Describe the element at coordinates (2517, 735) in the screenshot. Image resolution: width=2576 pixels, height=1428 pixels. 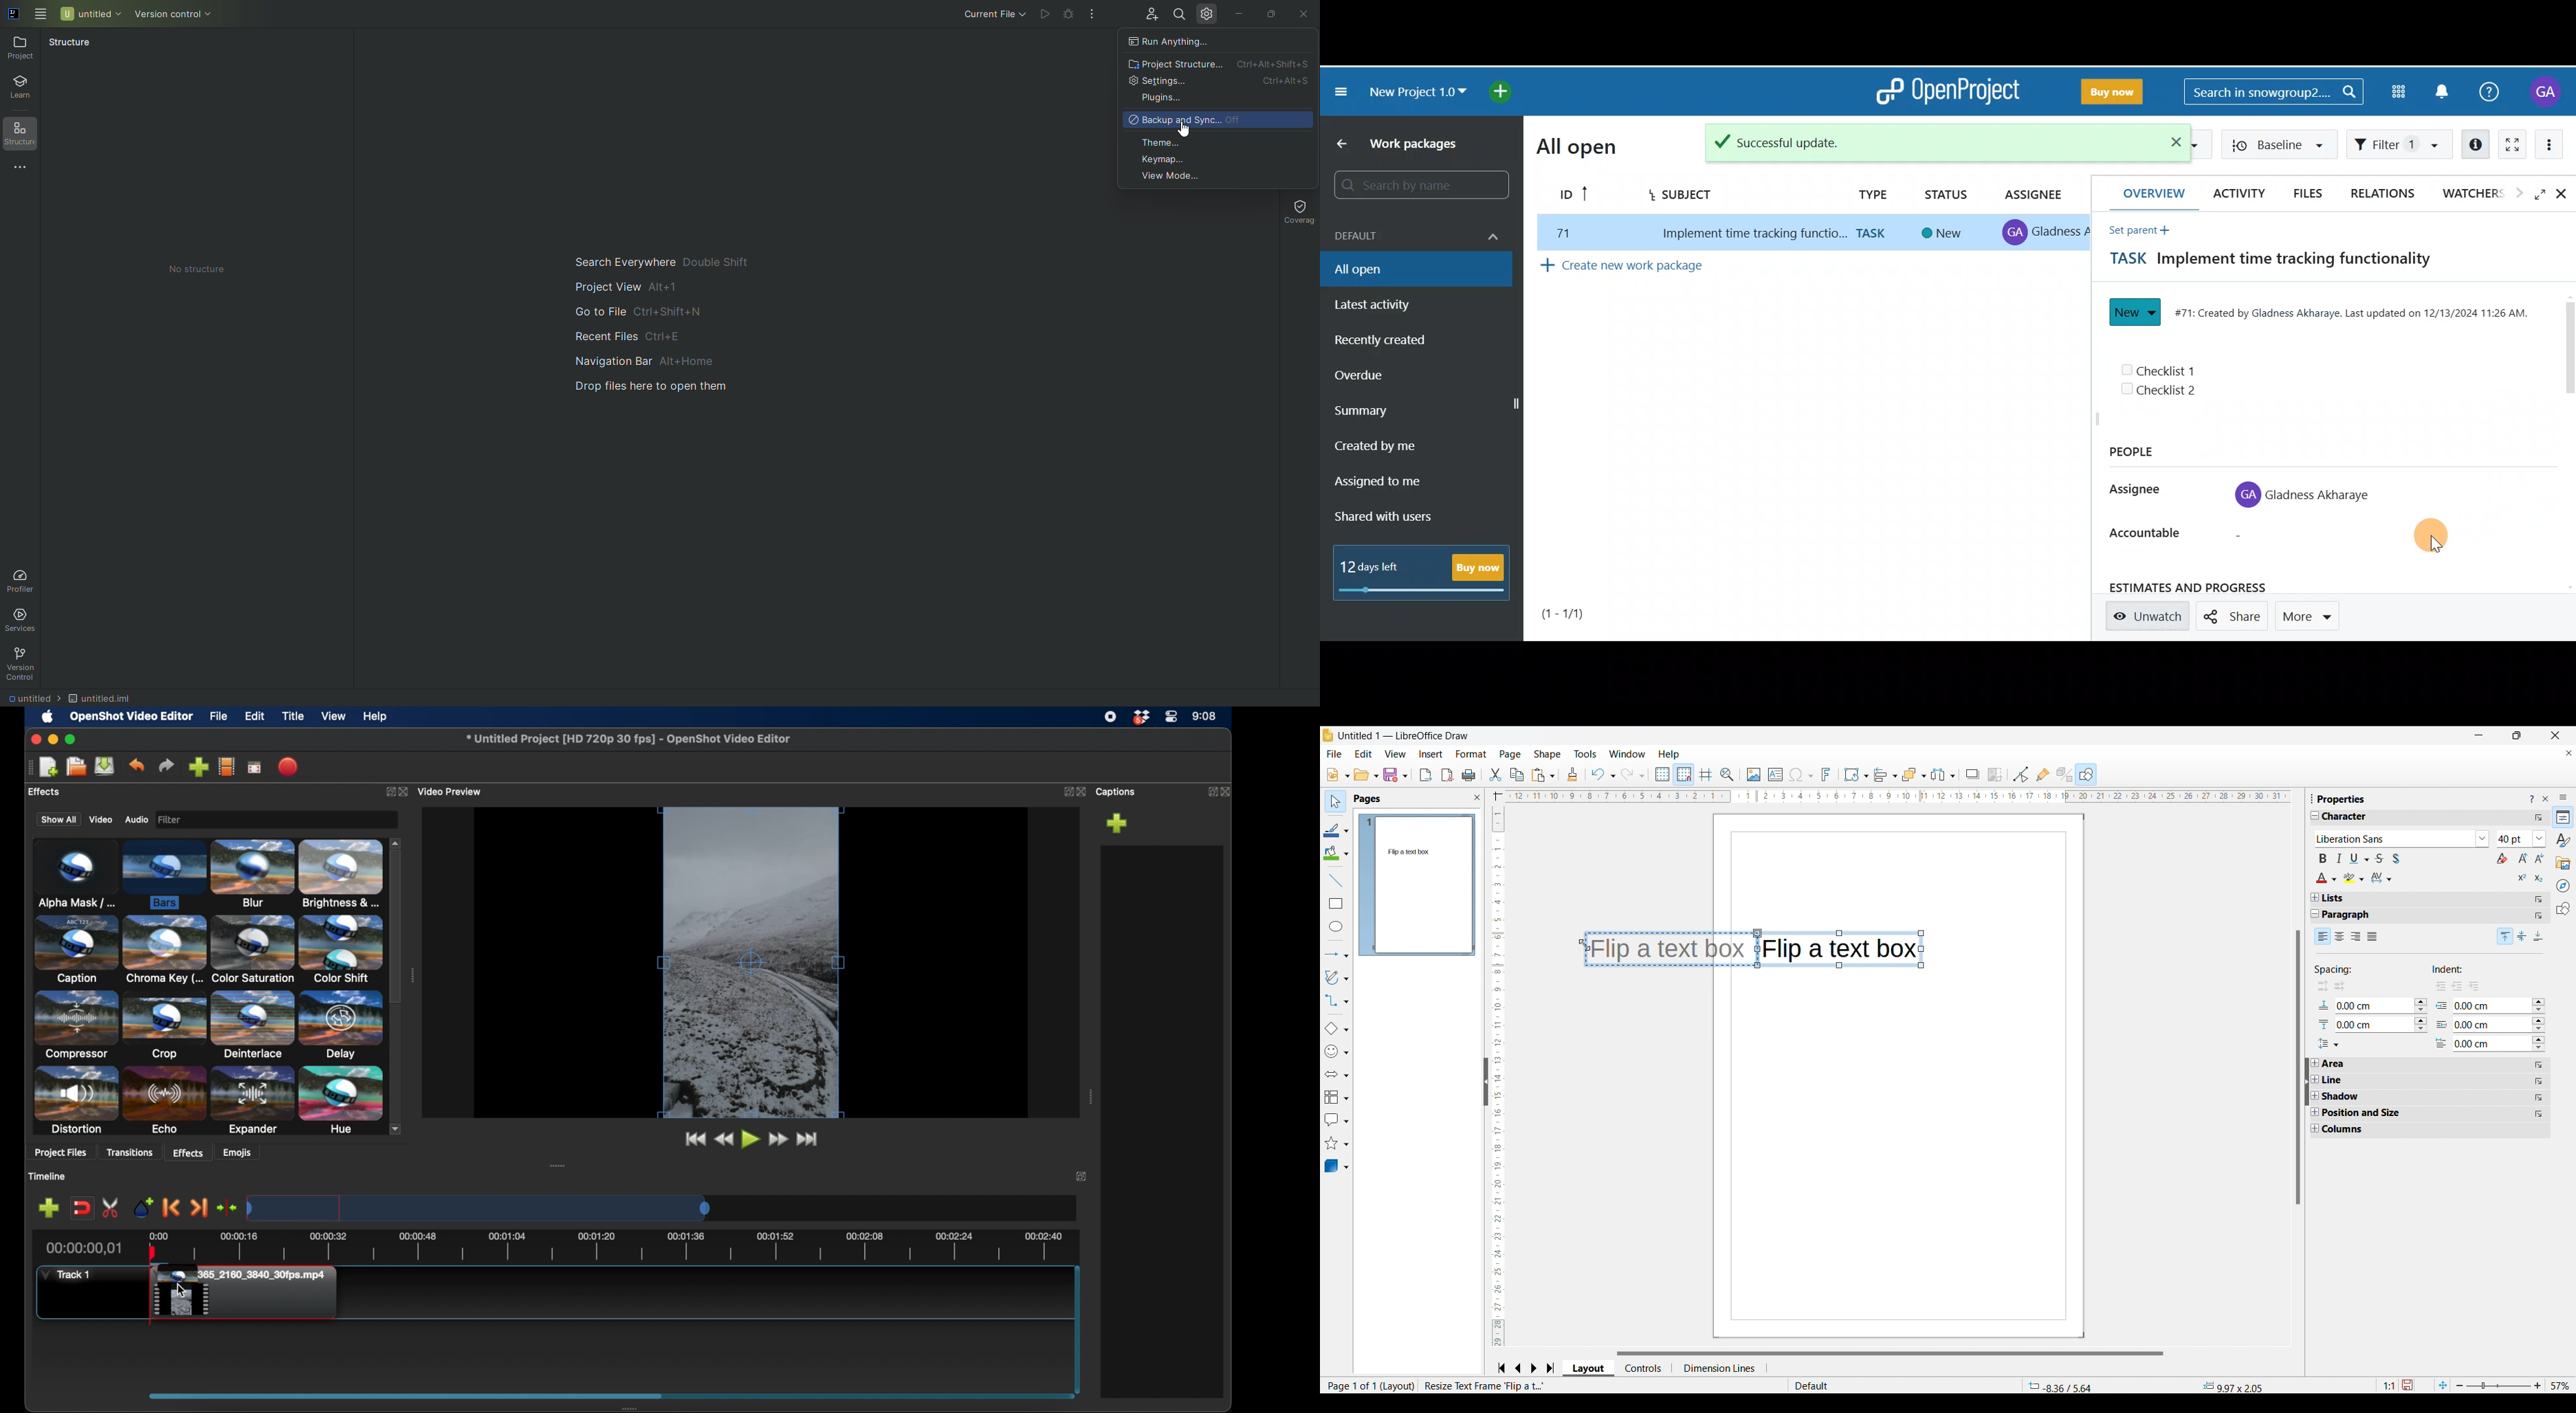
I see `Show in smaller tab` at that location.